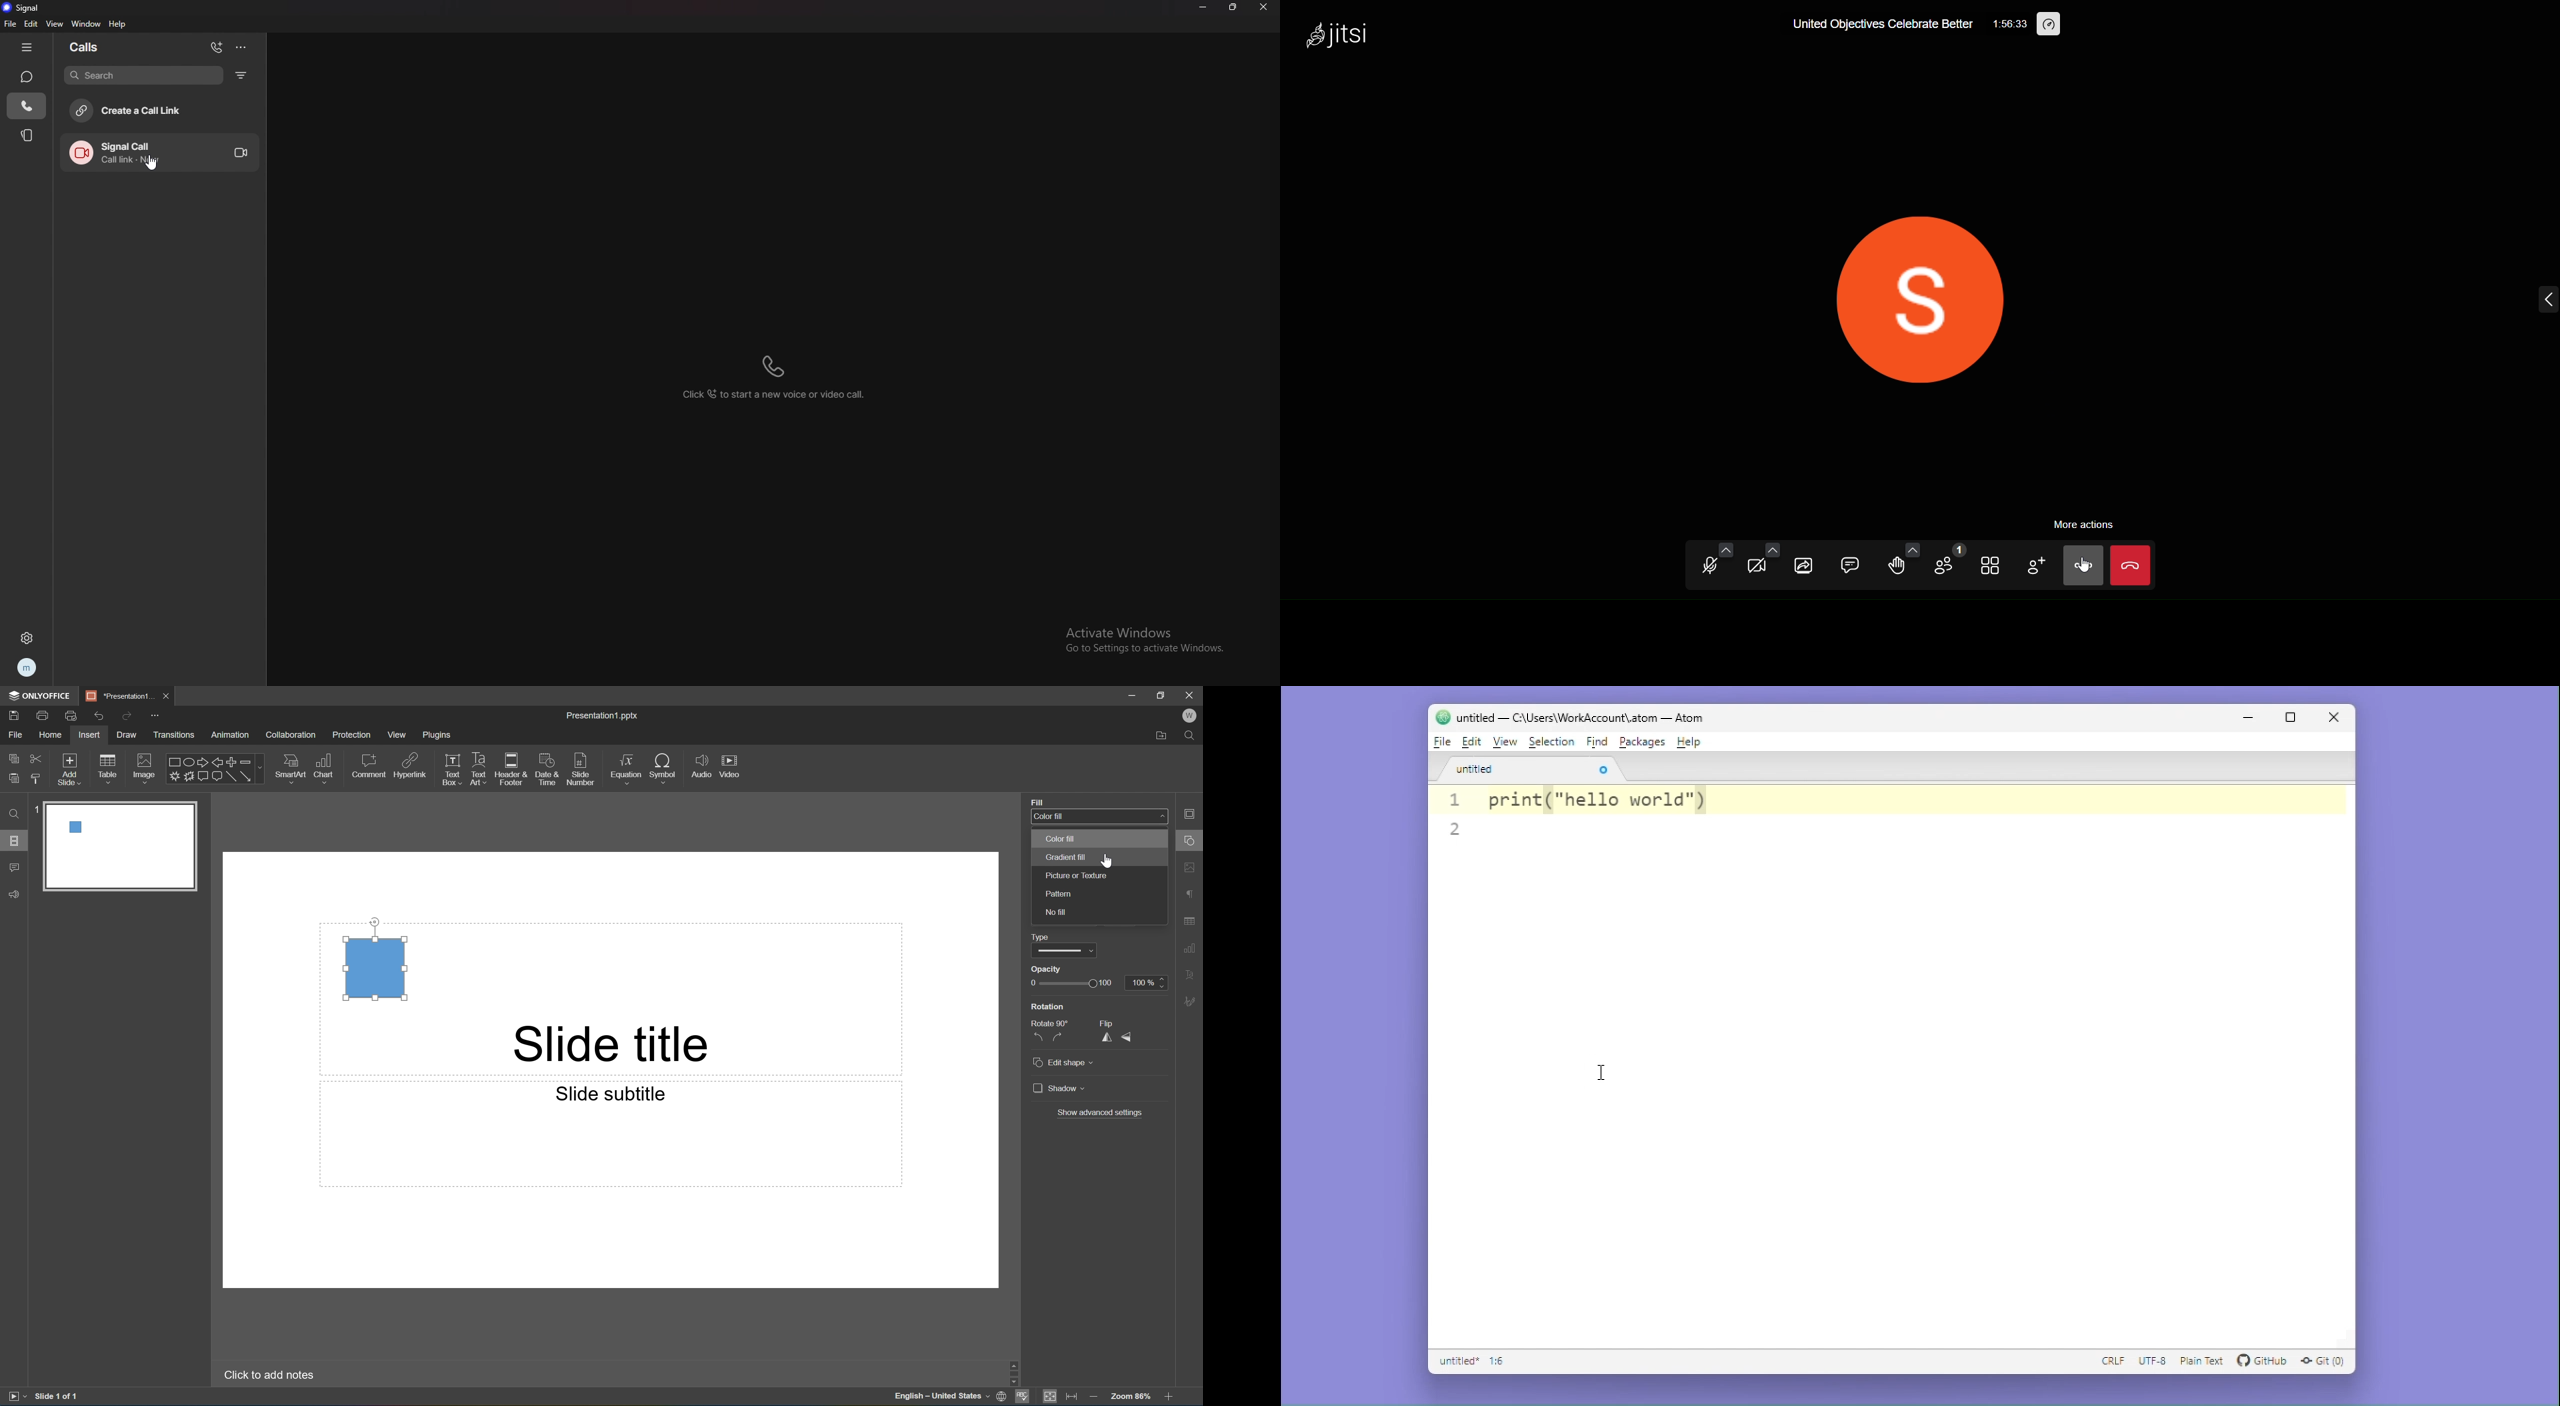 The width and height of the screenshot is (2576, 1428). What do you see at coordinates (246, 776) in the screenshot?
I see `Arrow` at bounding box center [246, 776].